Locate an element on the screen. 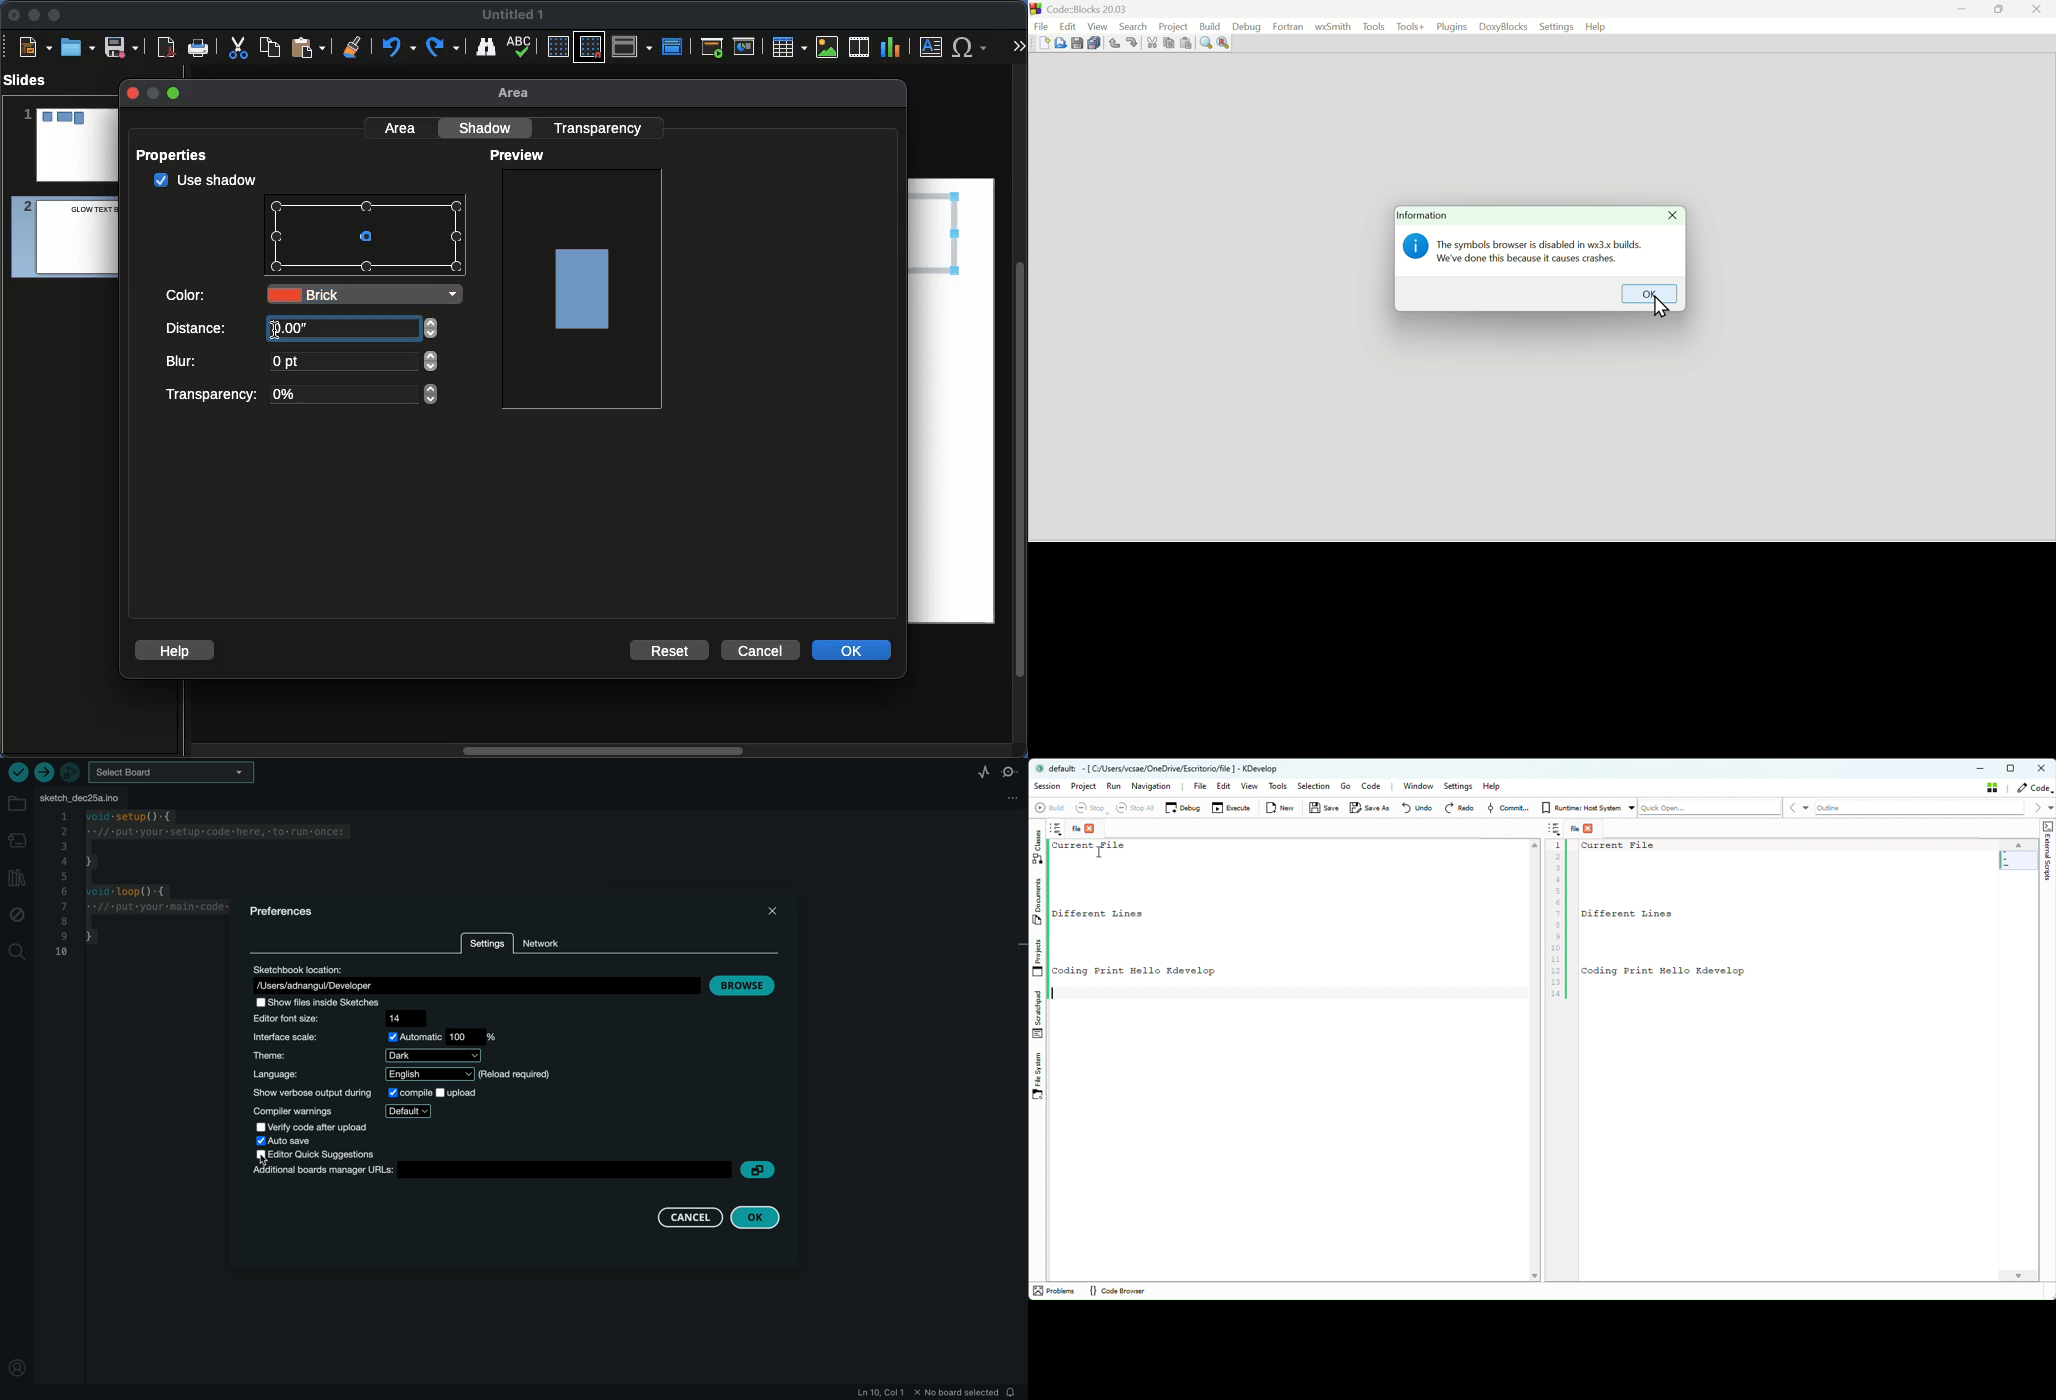 This screenshot has height=1400, width=2072. Table is located at coordinates (788, 46).